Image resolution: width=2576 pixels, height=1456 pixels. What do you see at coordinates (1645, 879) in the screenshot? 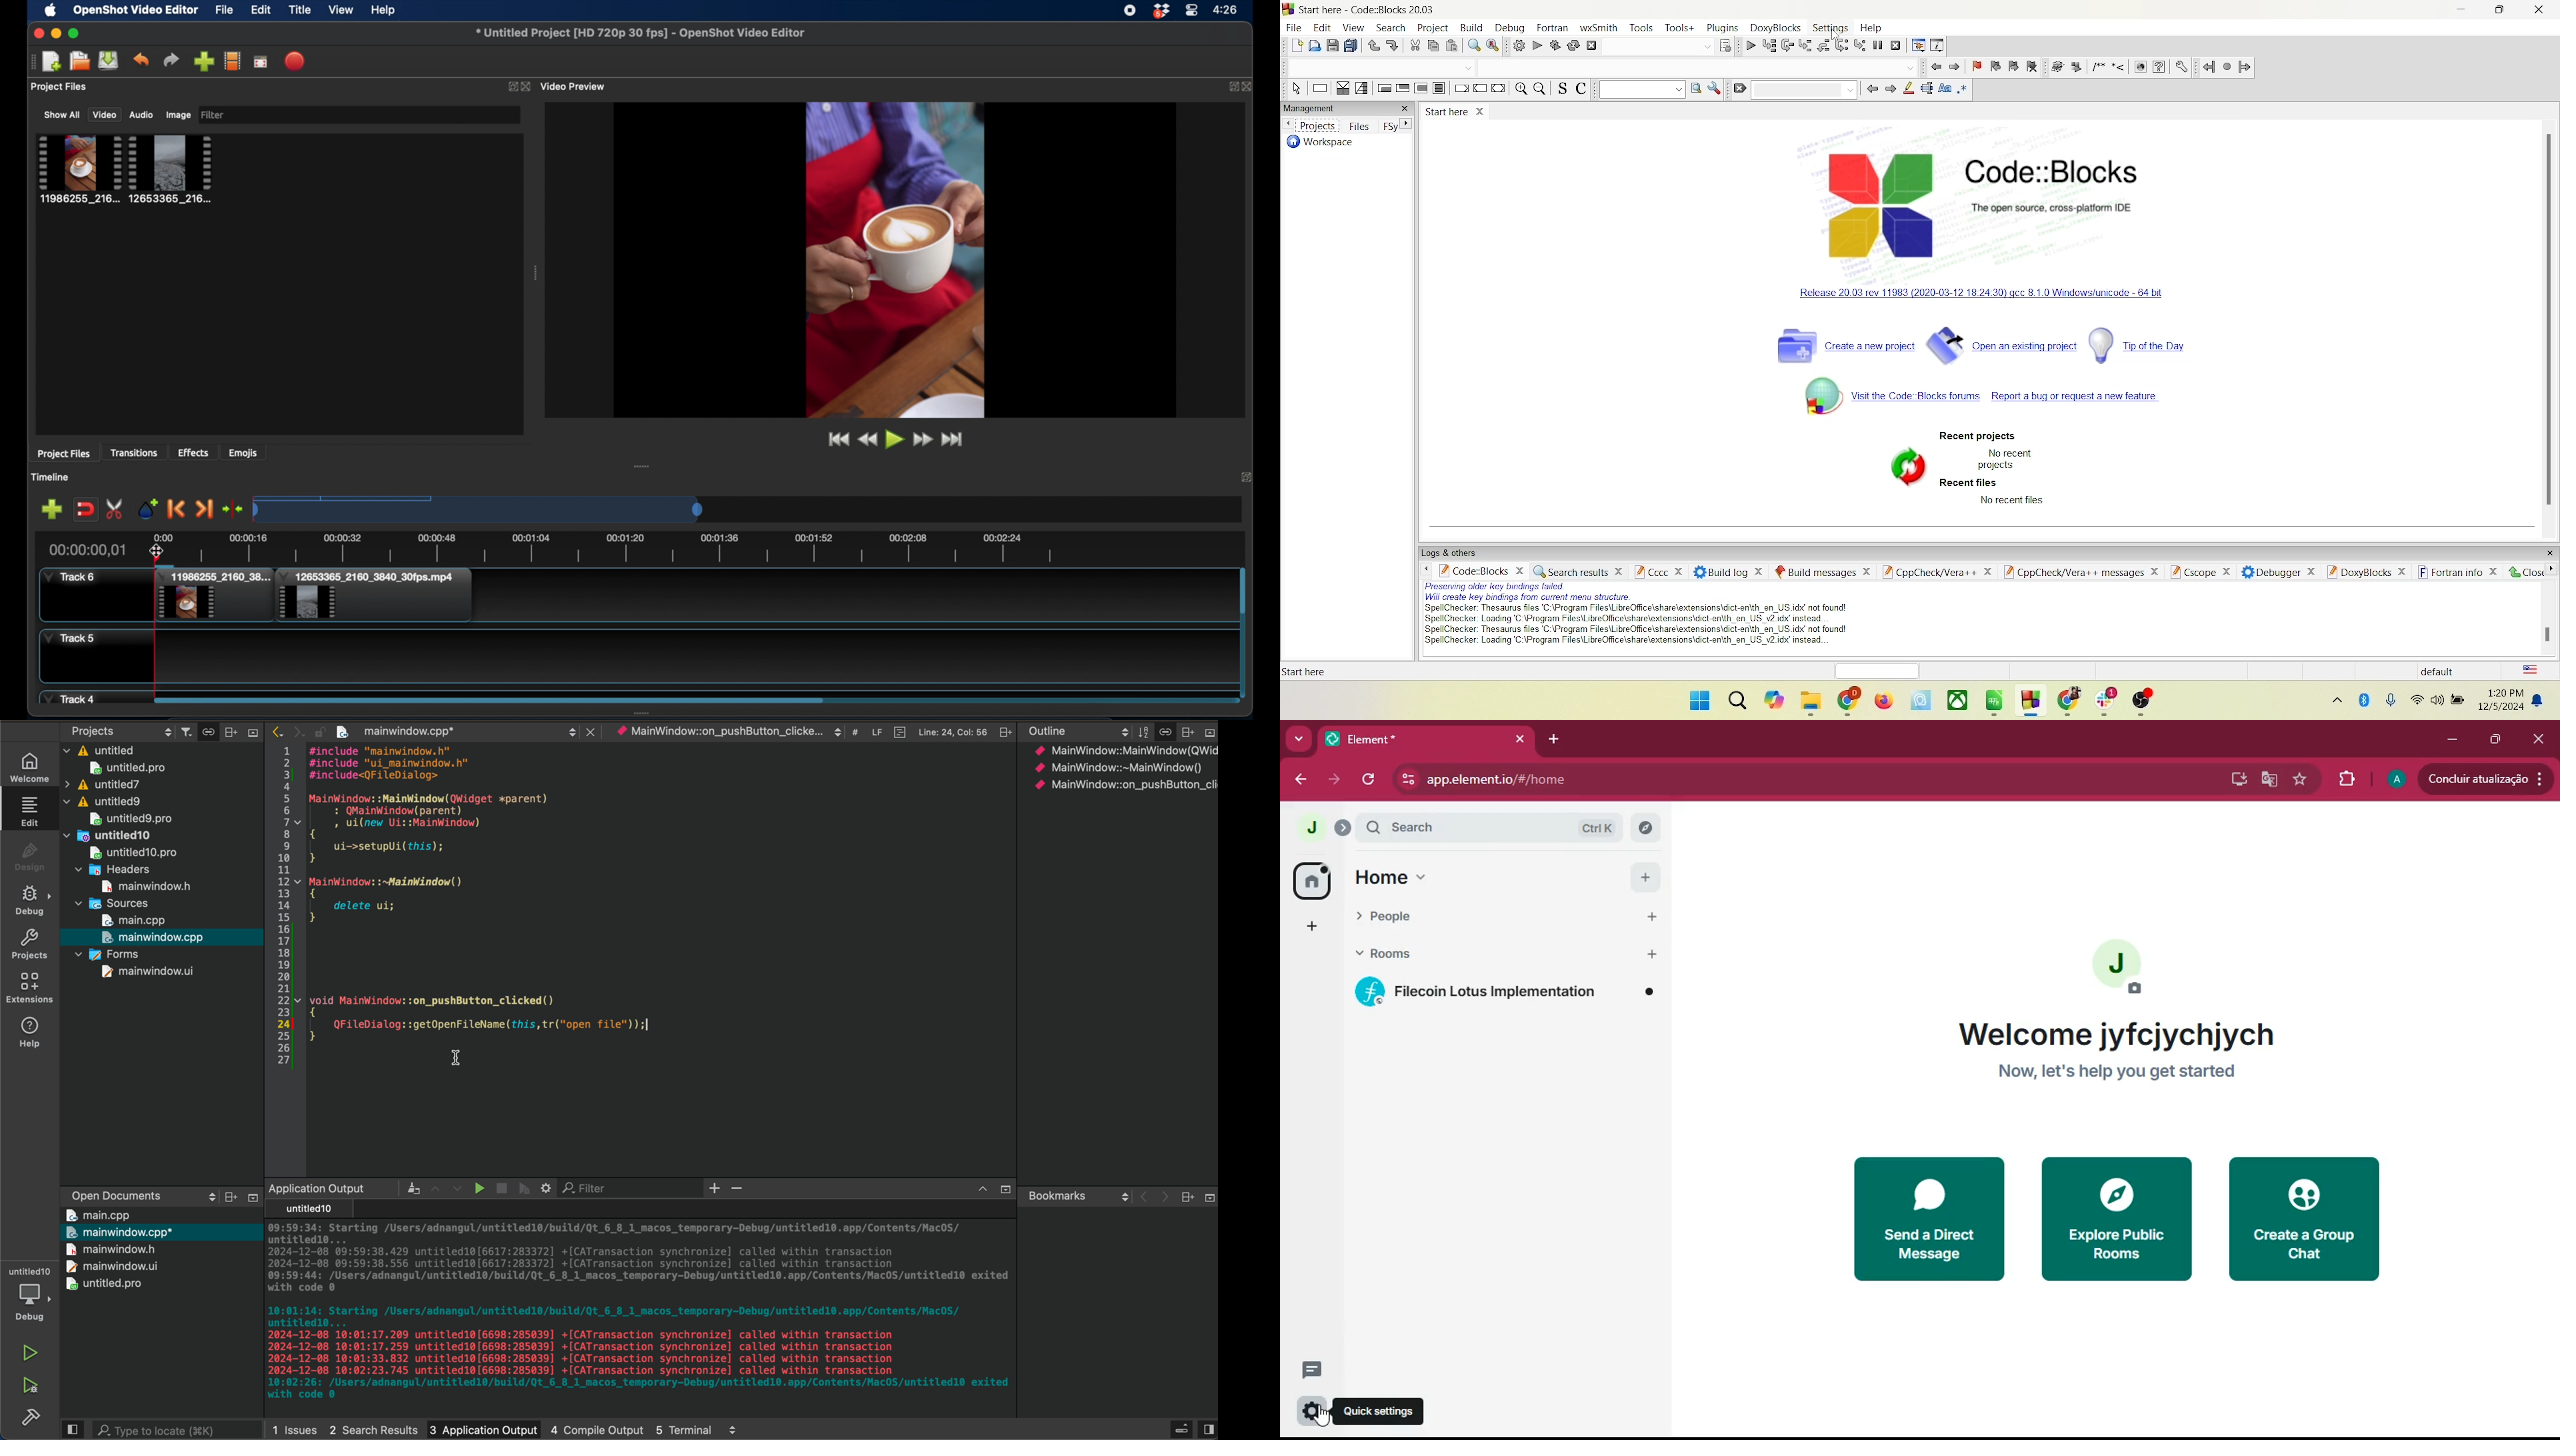
I see `add button` at bounding box center [1645, 879].